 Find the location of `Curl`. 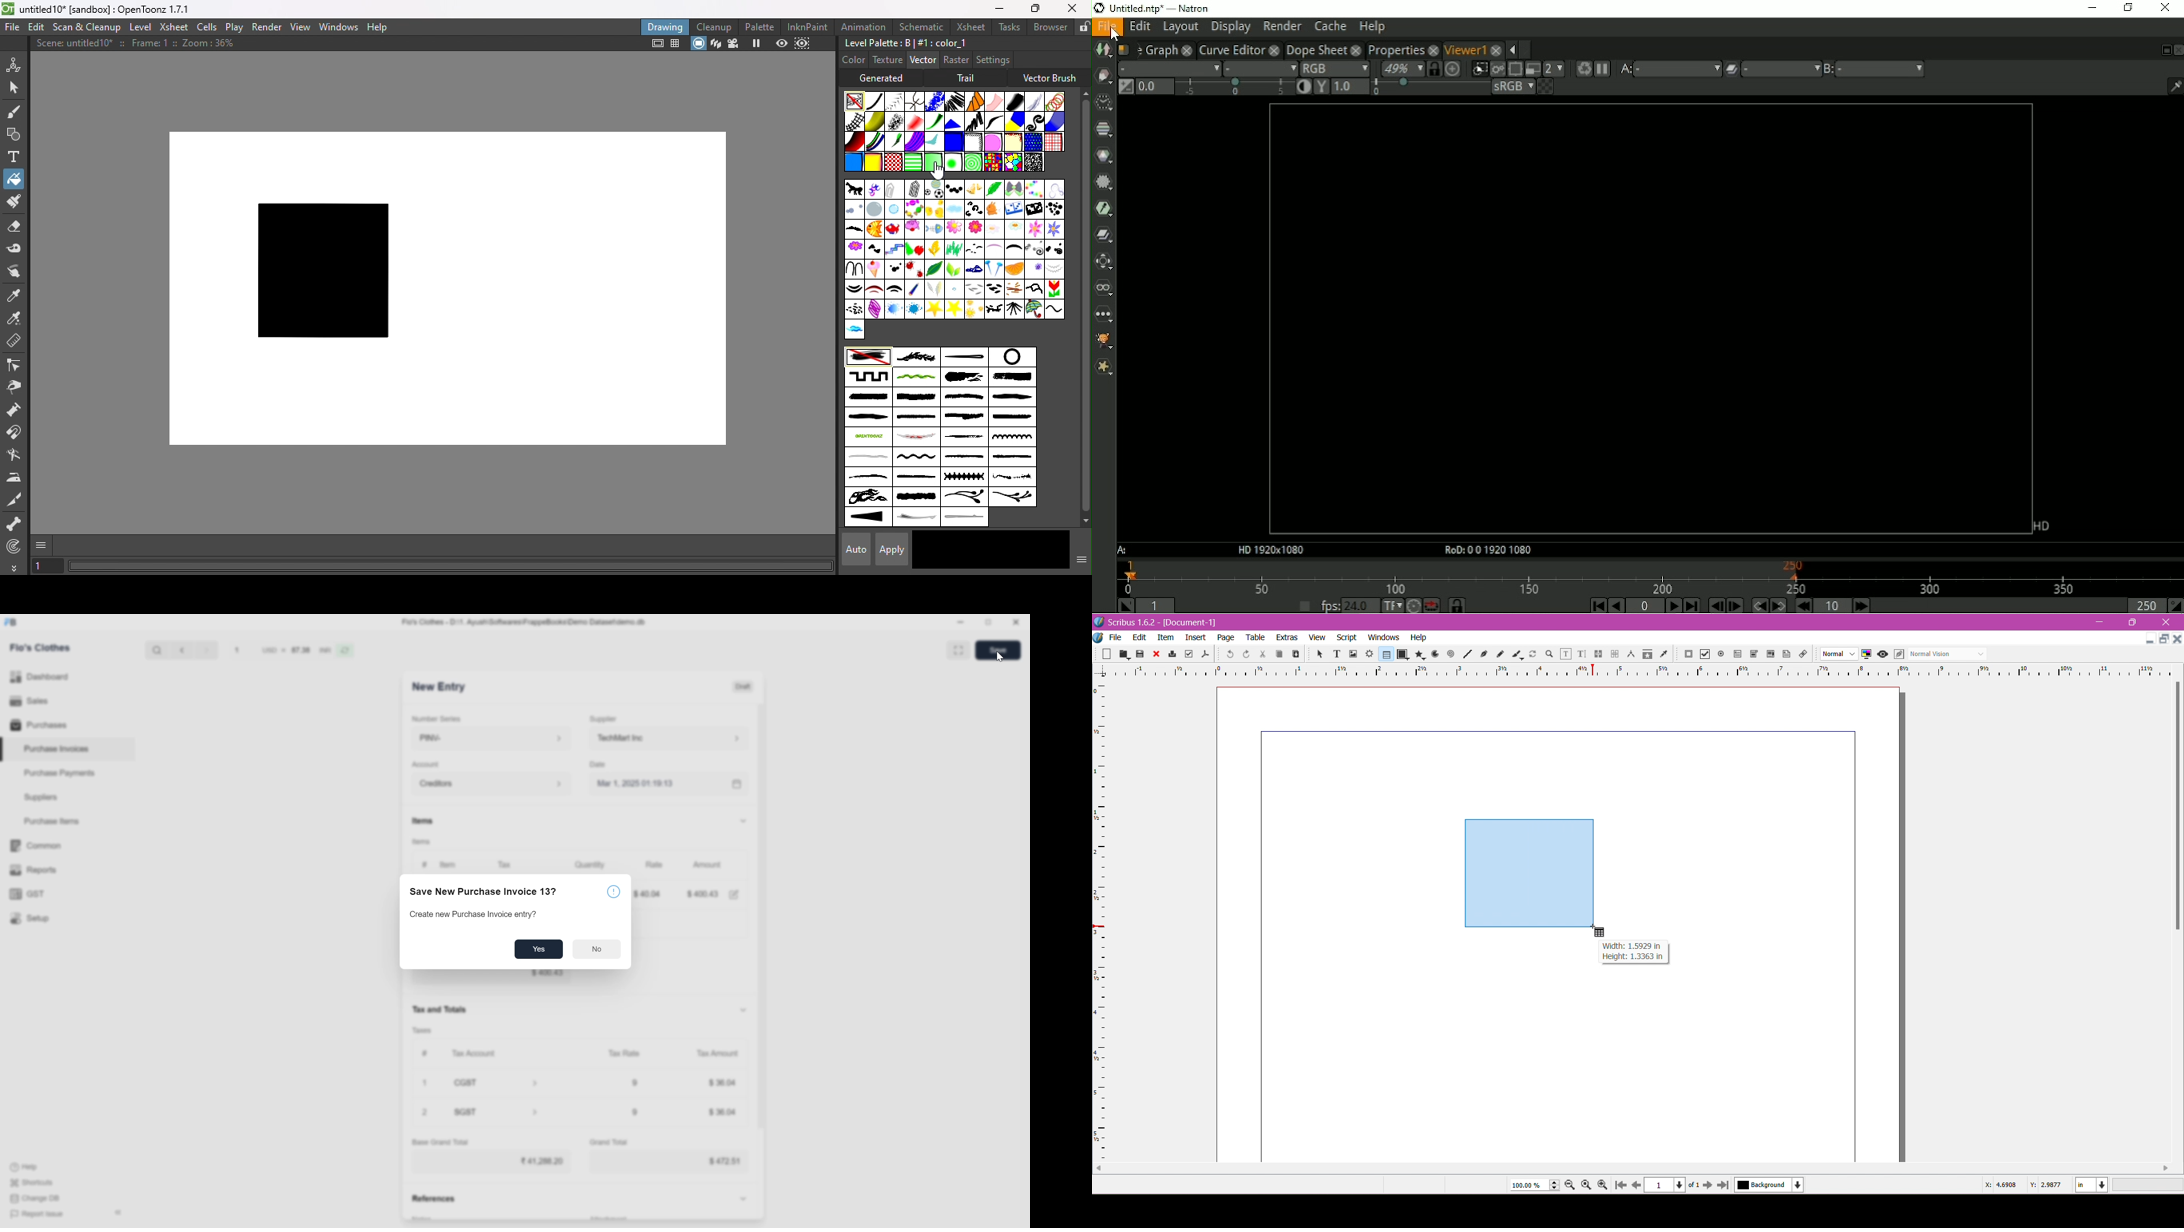

Curl is located at coordinates (1035, 122).